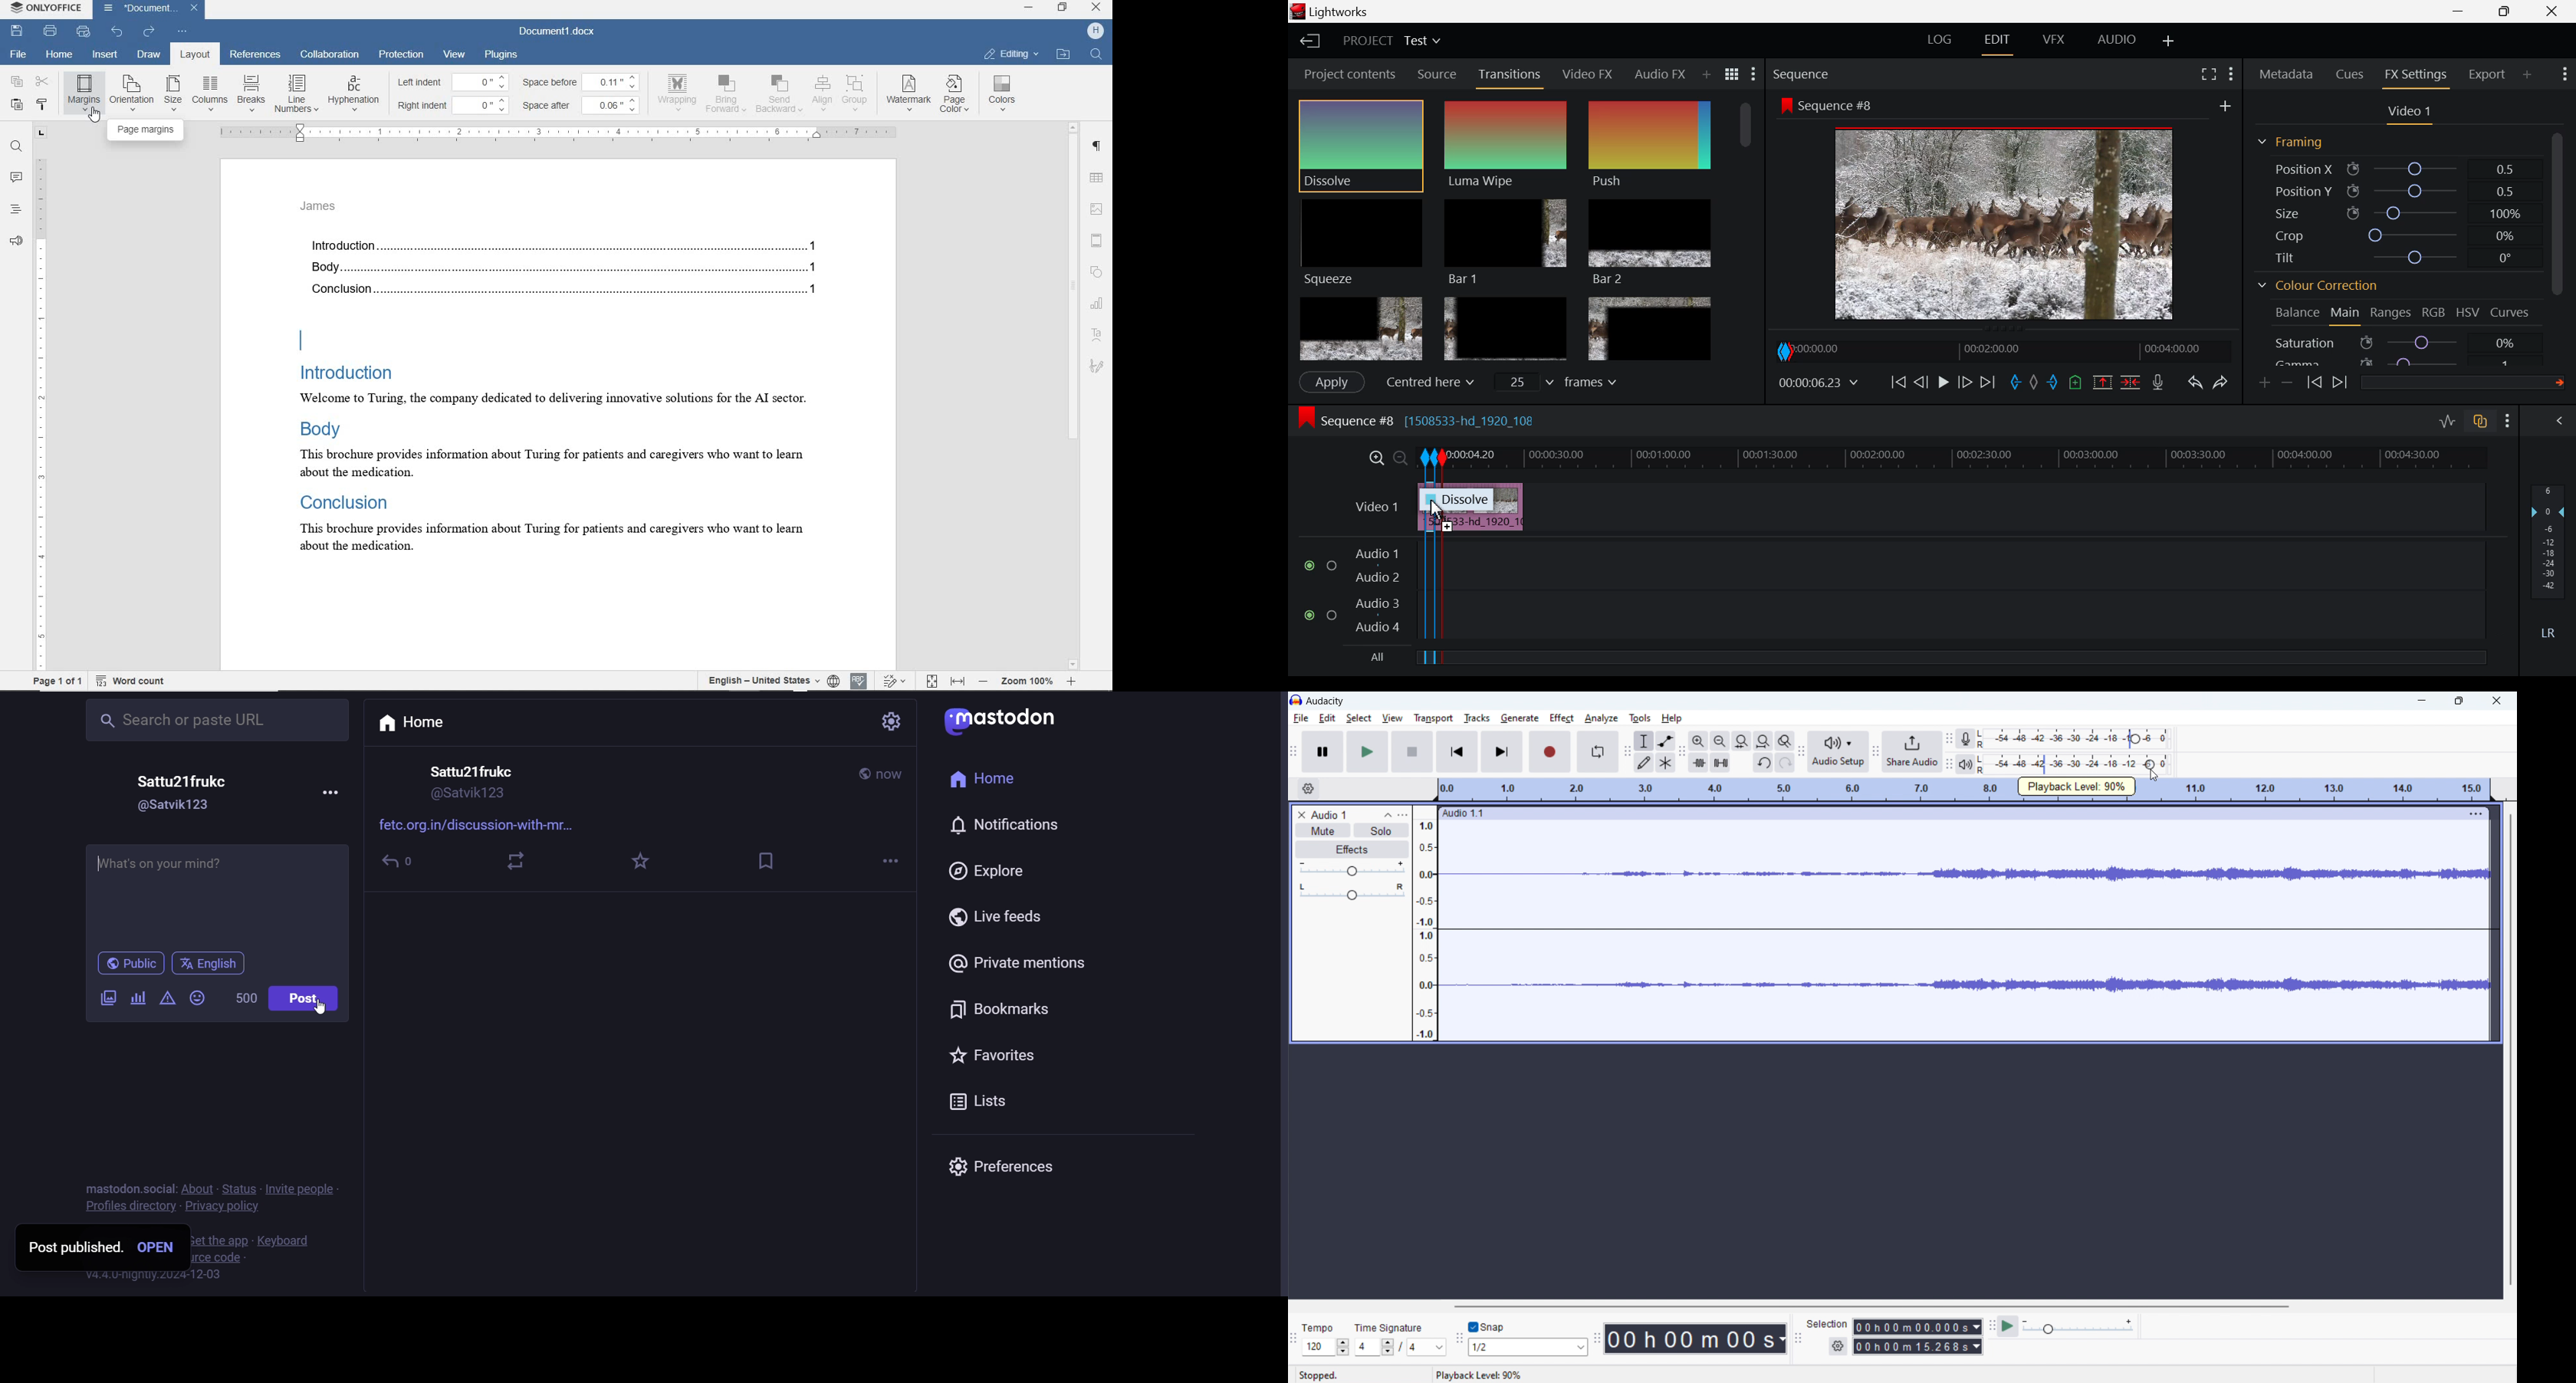 Image resolution: width=2576 pixels, height=1400 pixels. Describe the element at coordinates (1326, 1348) in the screenshot. I see `select tempo` at that location.